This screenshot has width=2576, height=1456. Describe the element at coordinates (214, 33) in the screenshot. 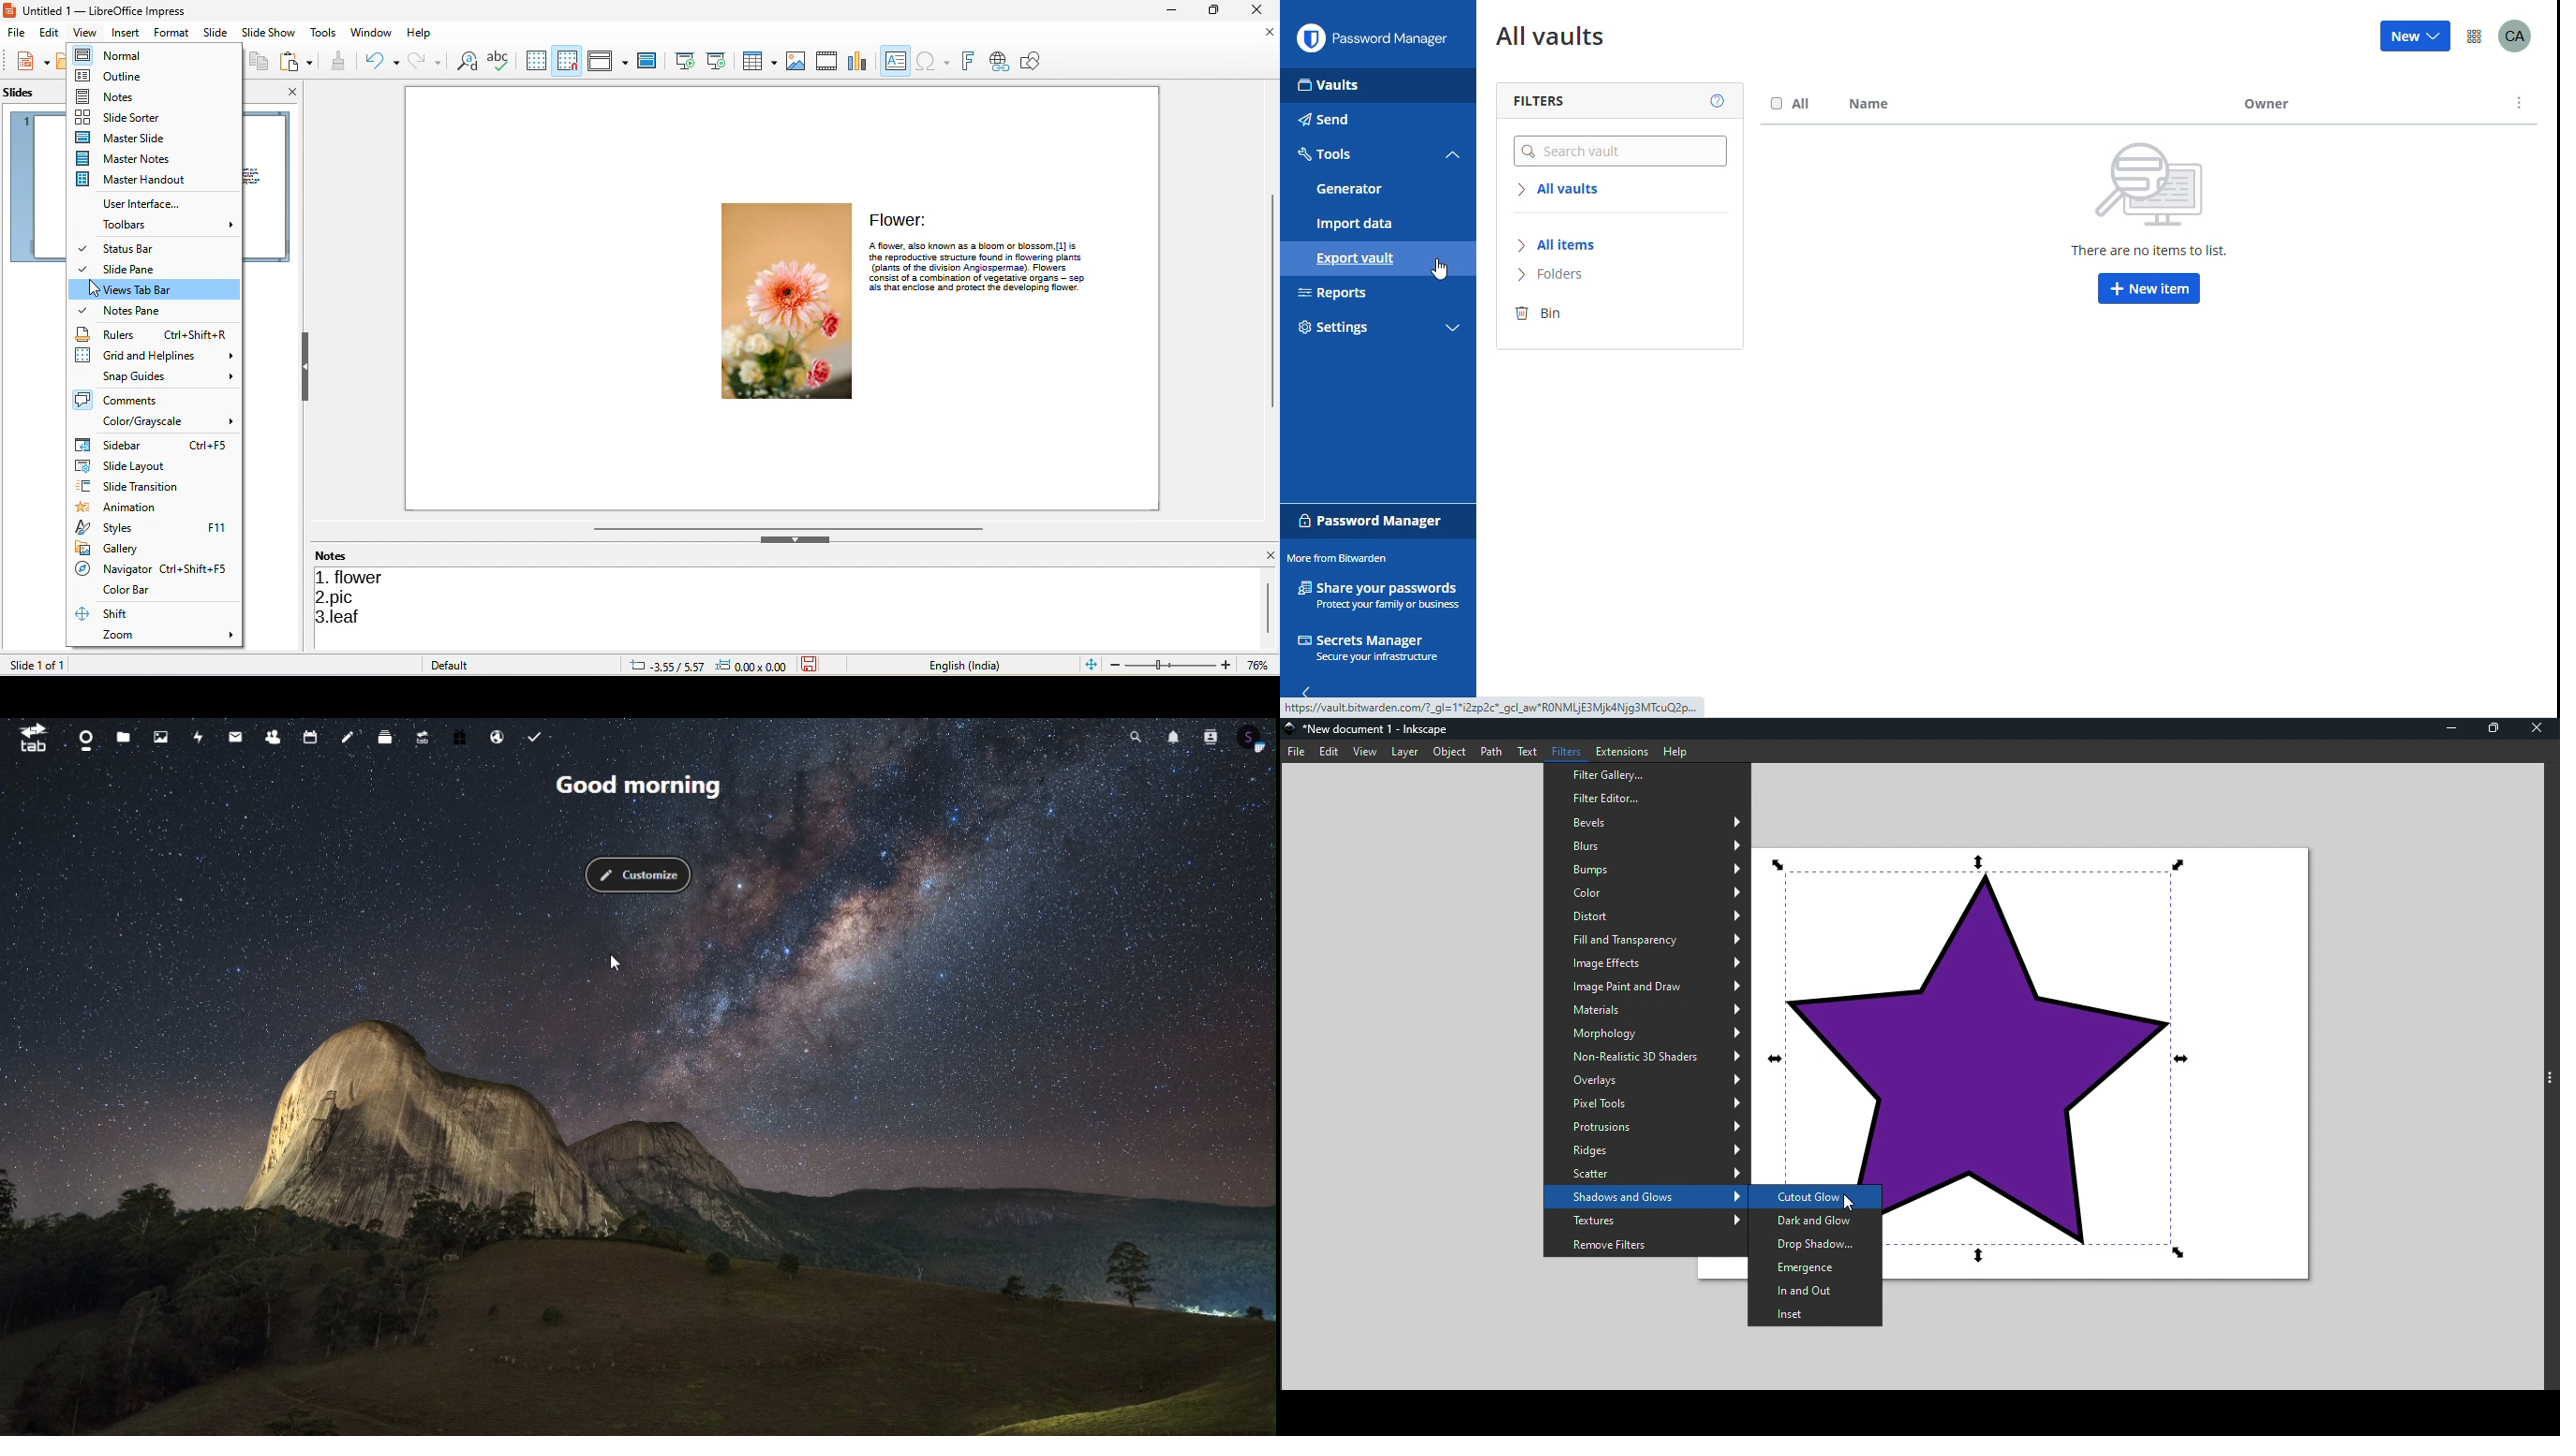

I see `slide` at that location.